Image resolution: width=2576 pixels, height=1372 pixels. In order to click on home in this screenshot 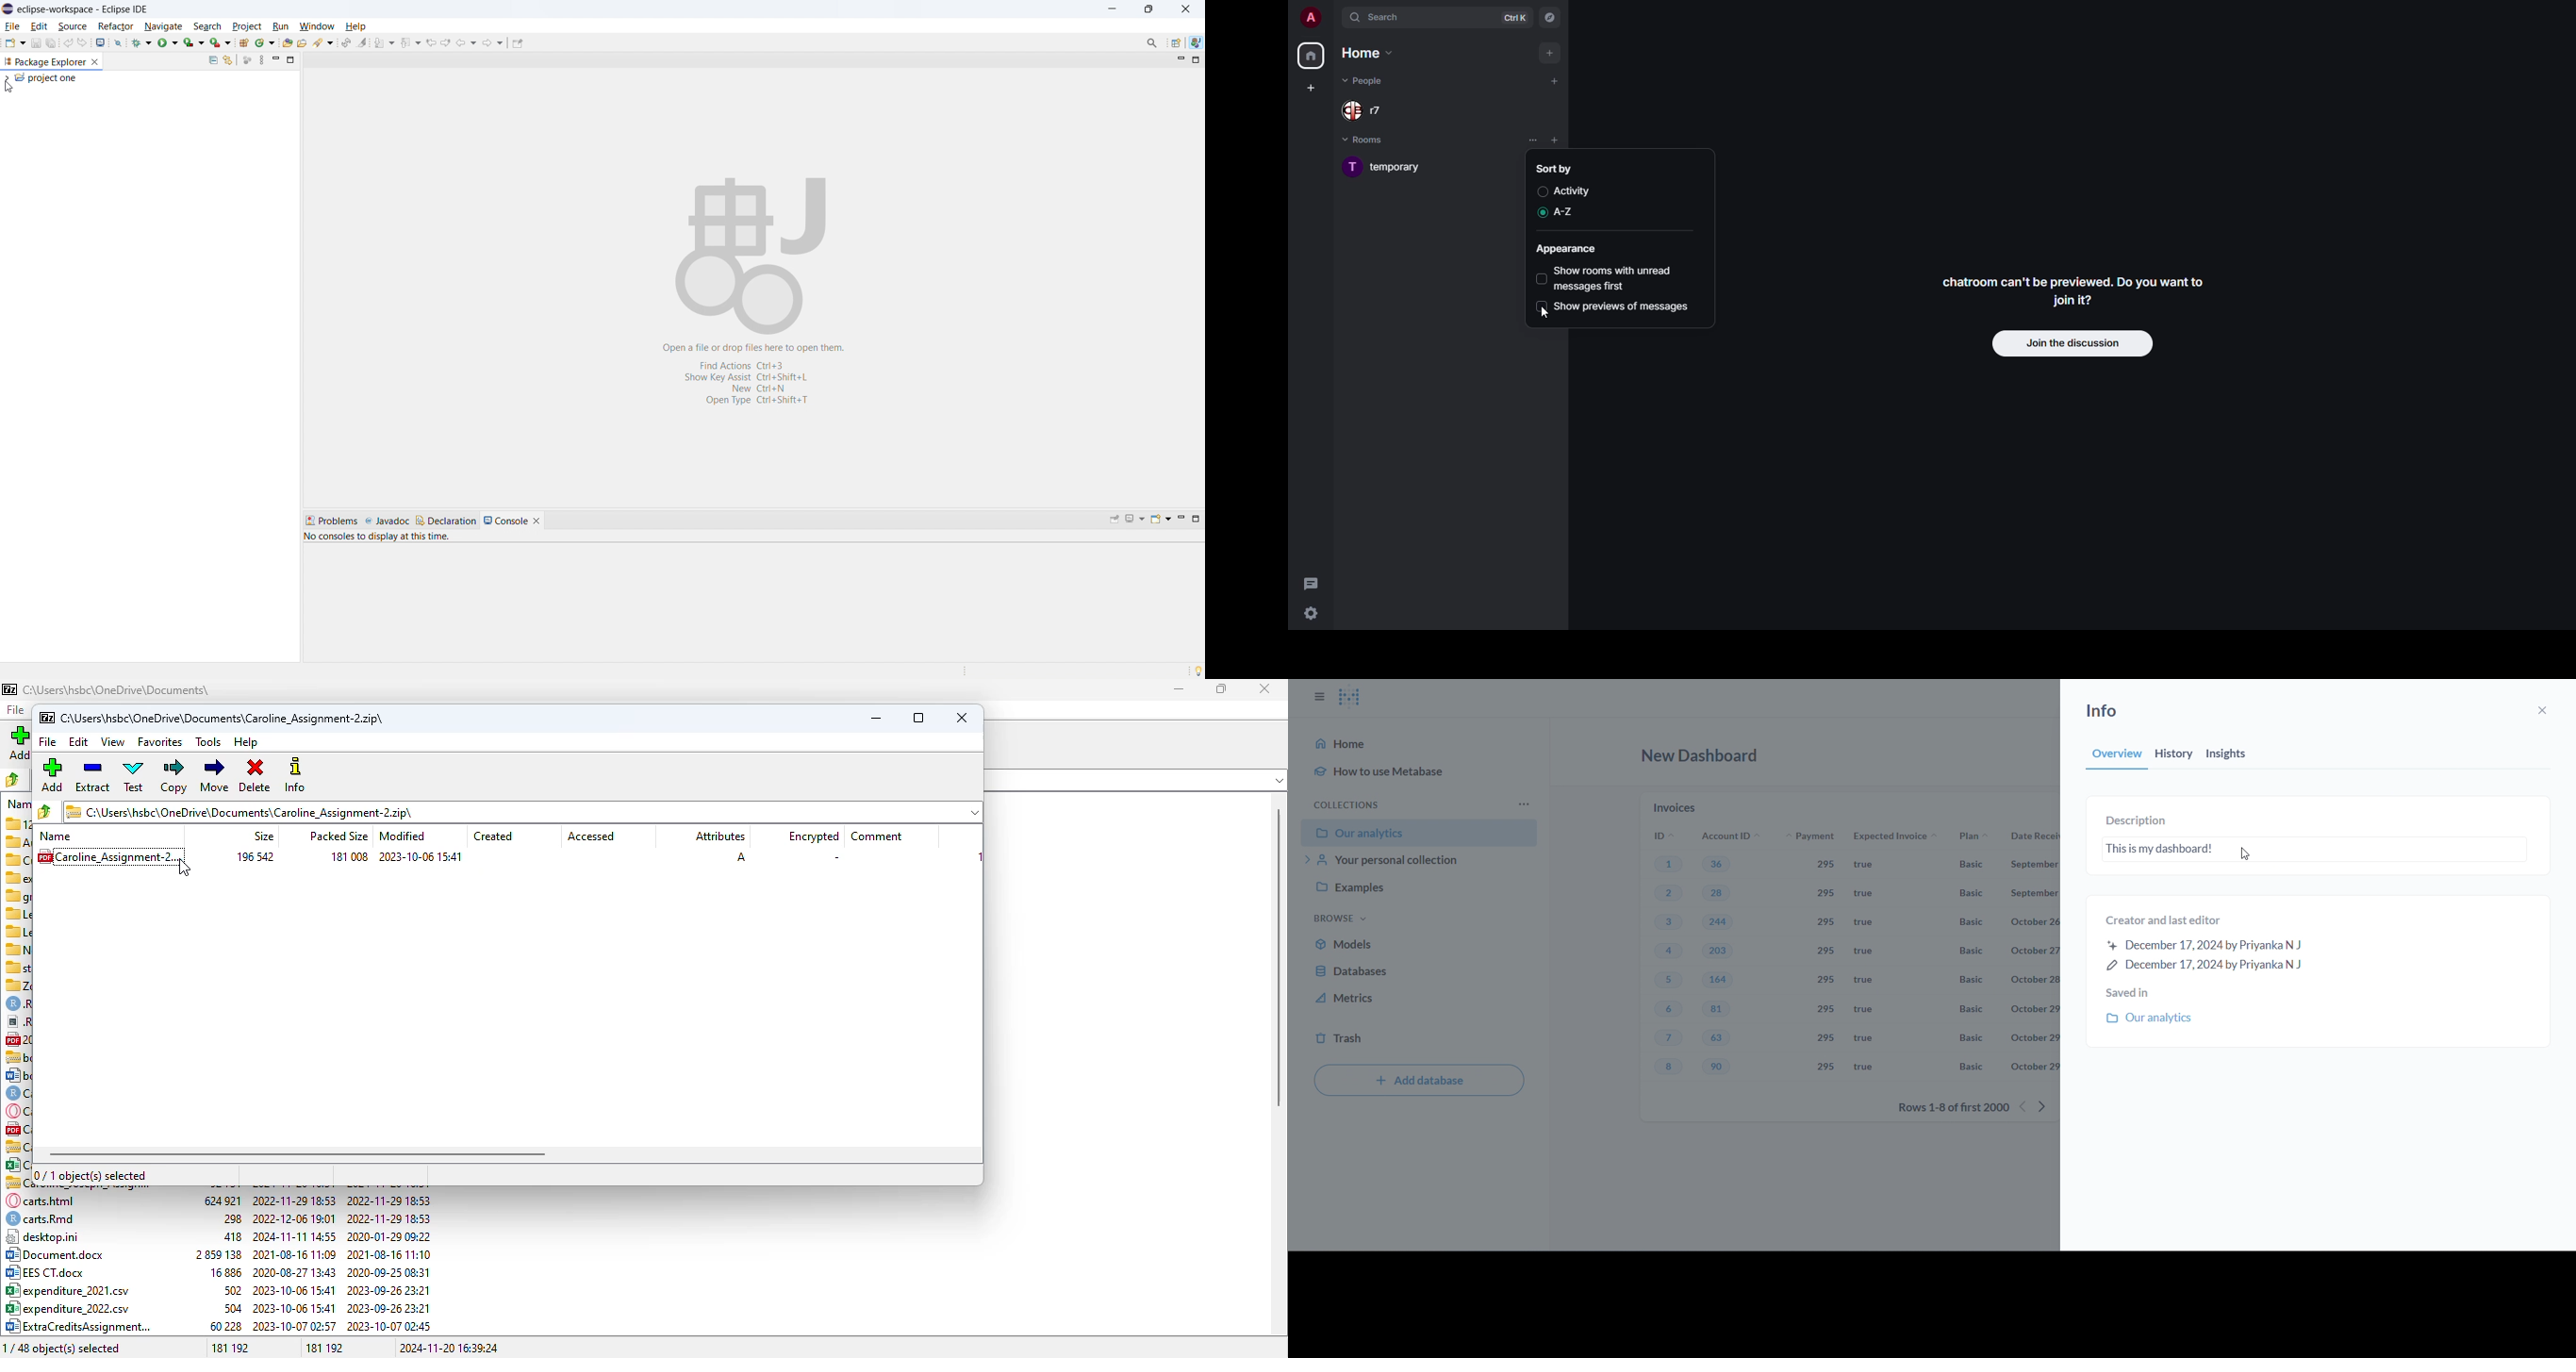, I will do `click(1310, 56)`.